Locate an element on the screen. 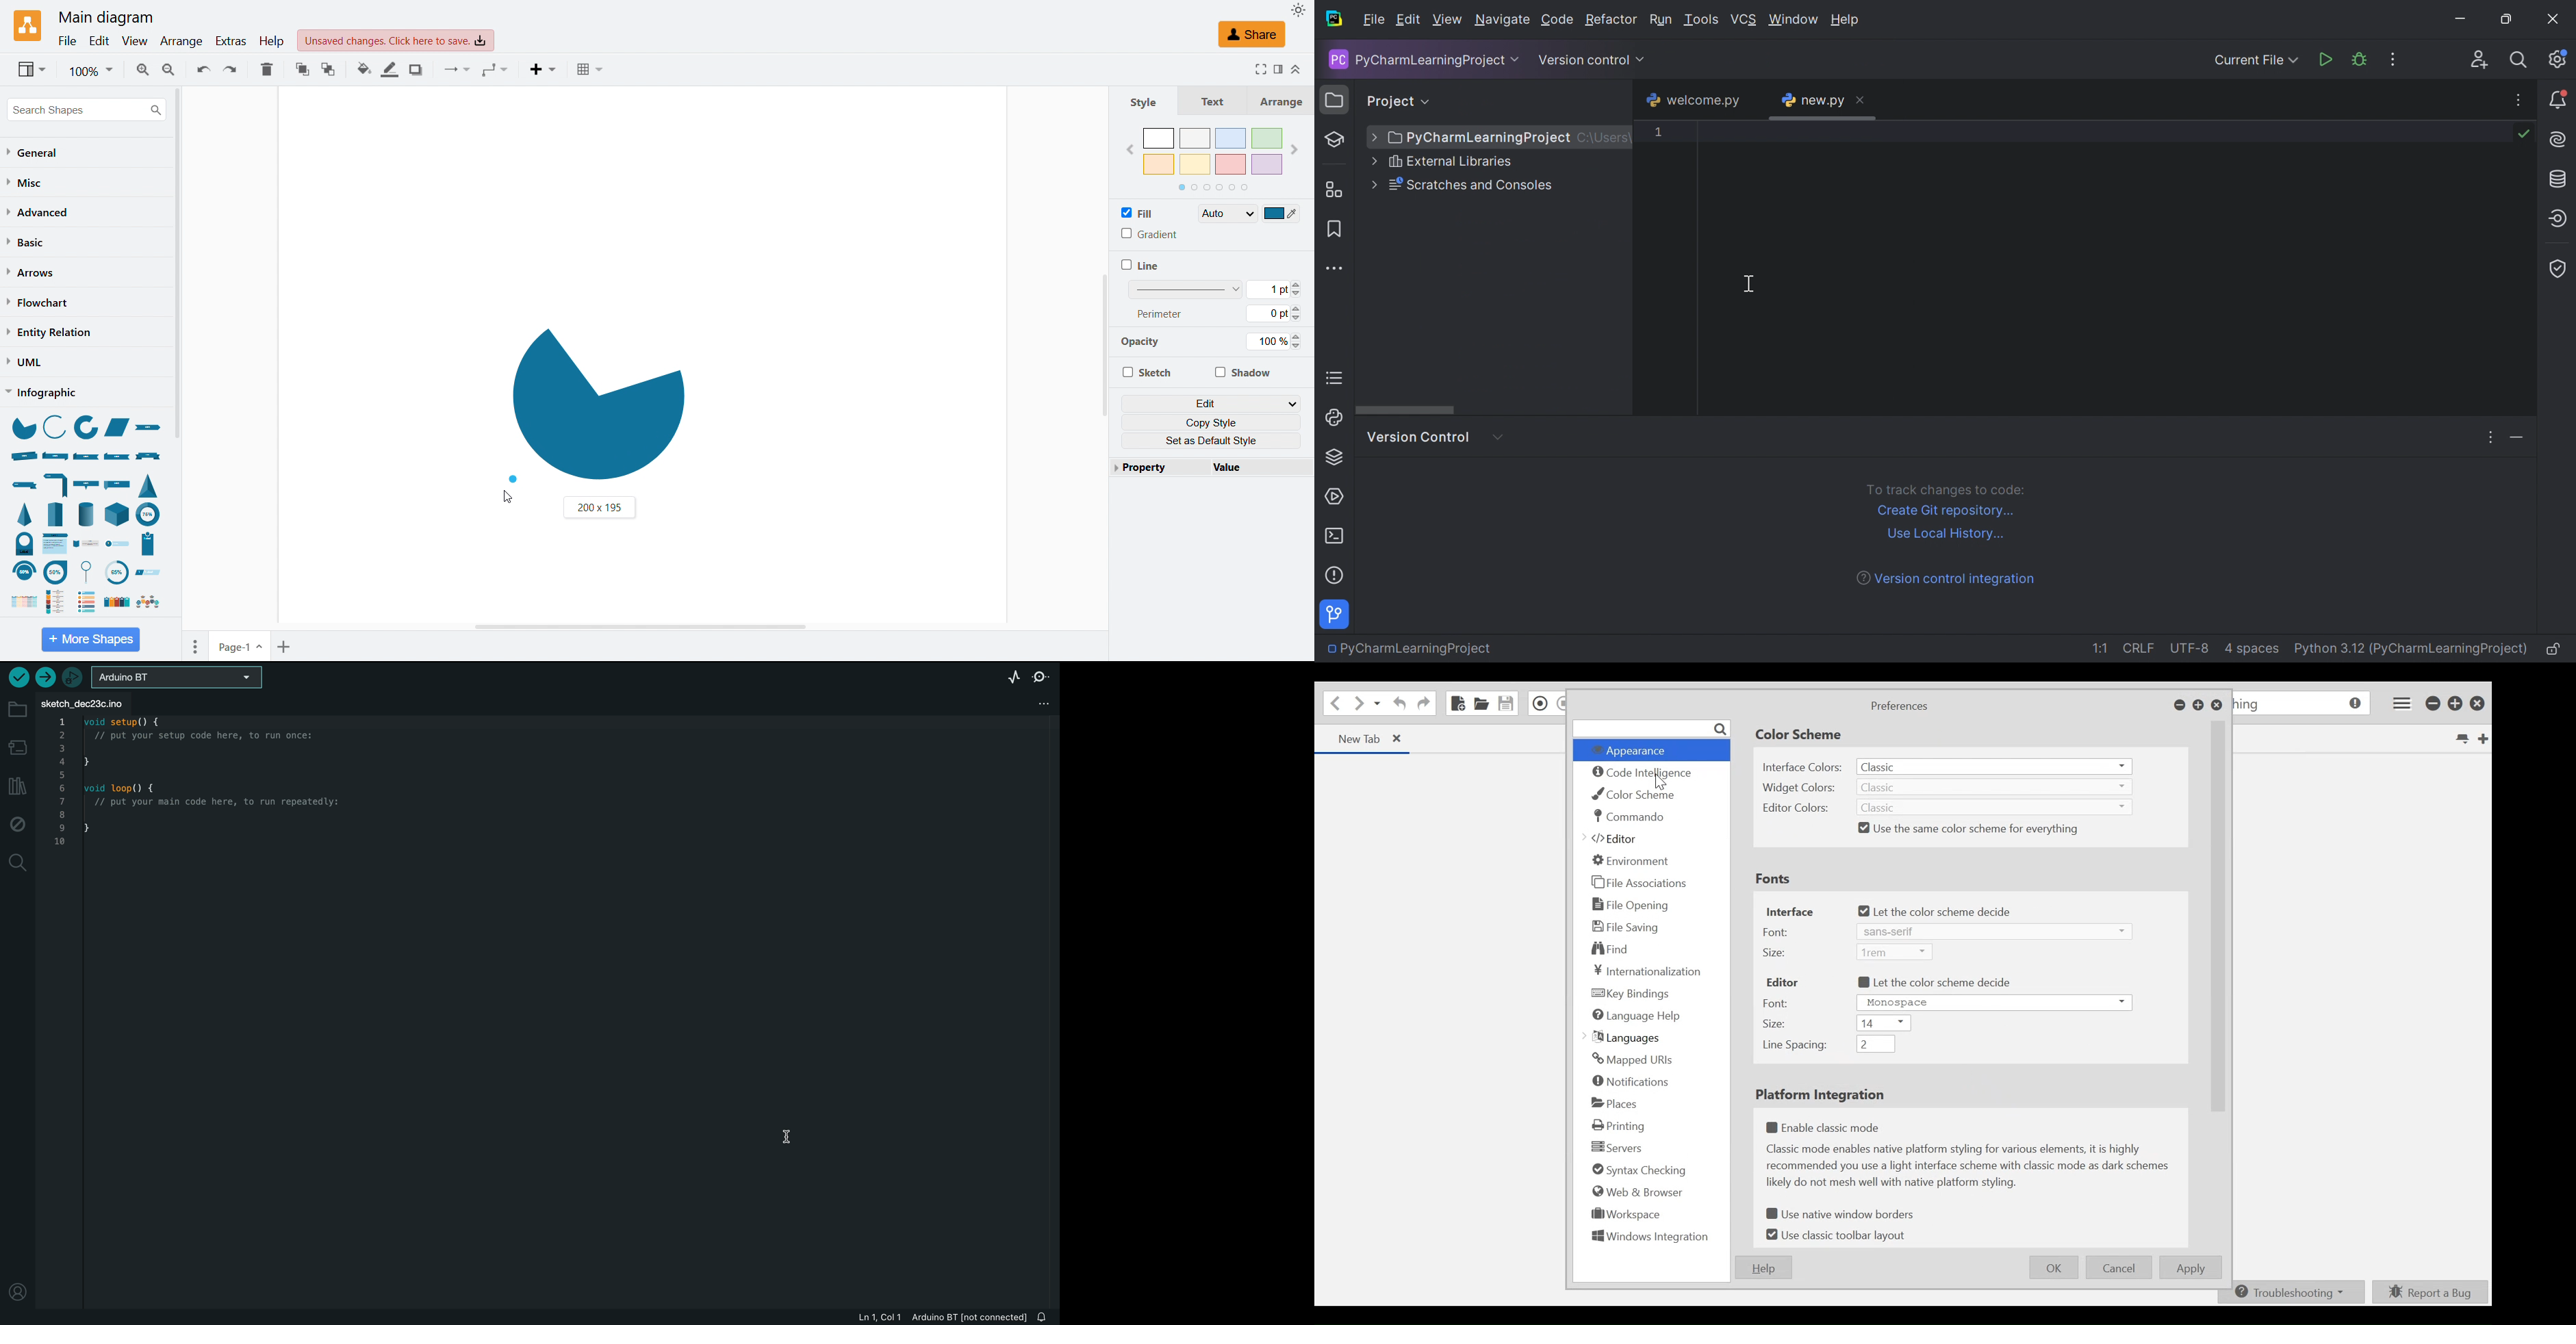 Image resolution: width=2576 pixels, height=1344 pixels. More is located at coordinates (1499, 438).